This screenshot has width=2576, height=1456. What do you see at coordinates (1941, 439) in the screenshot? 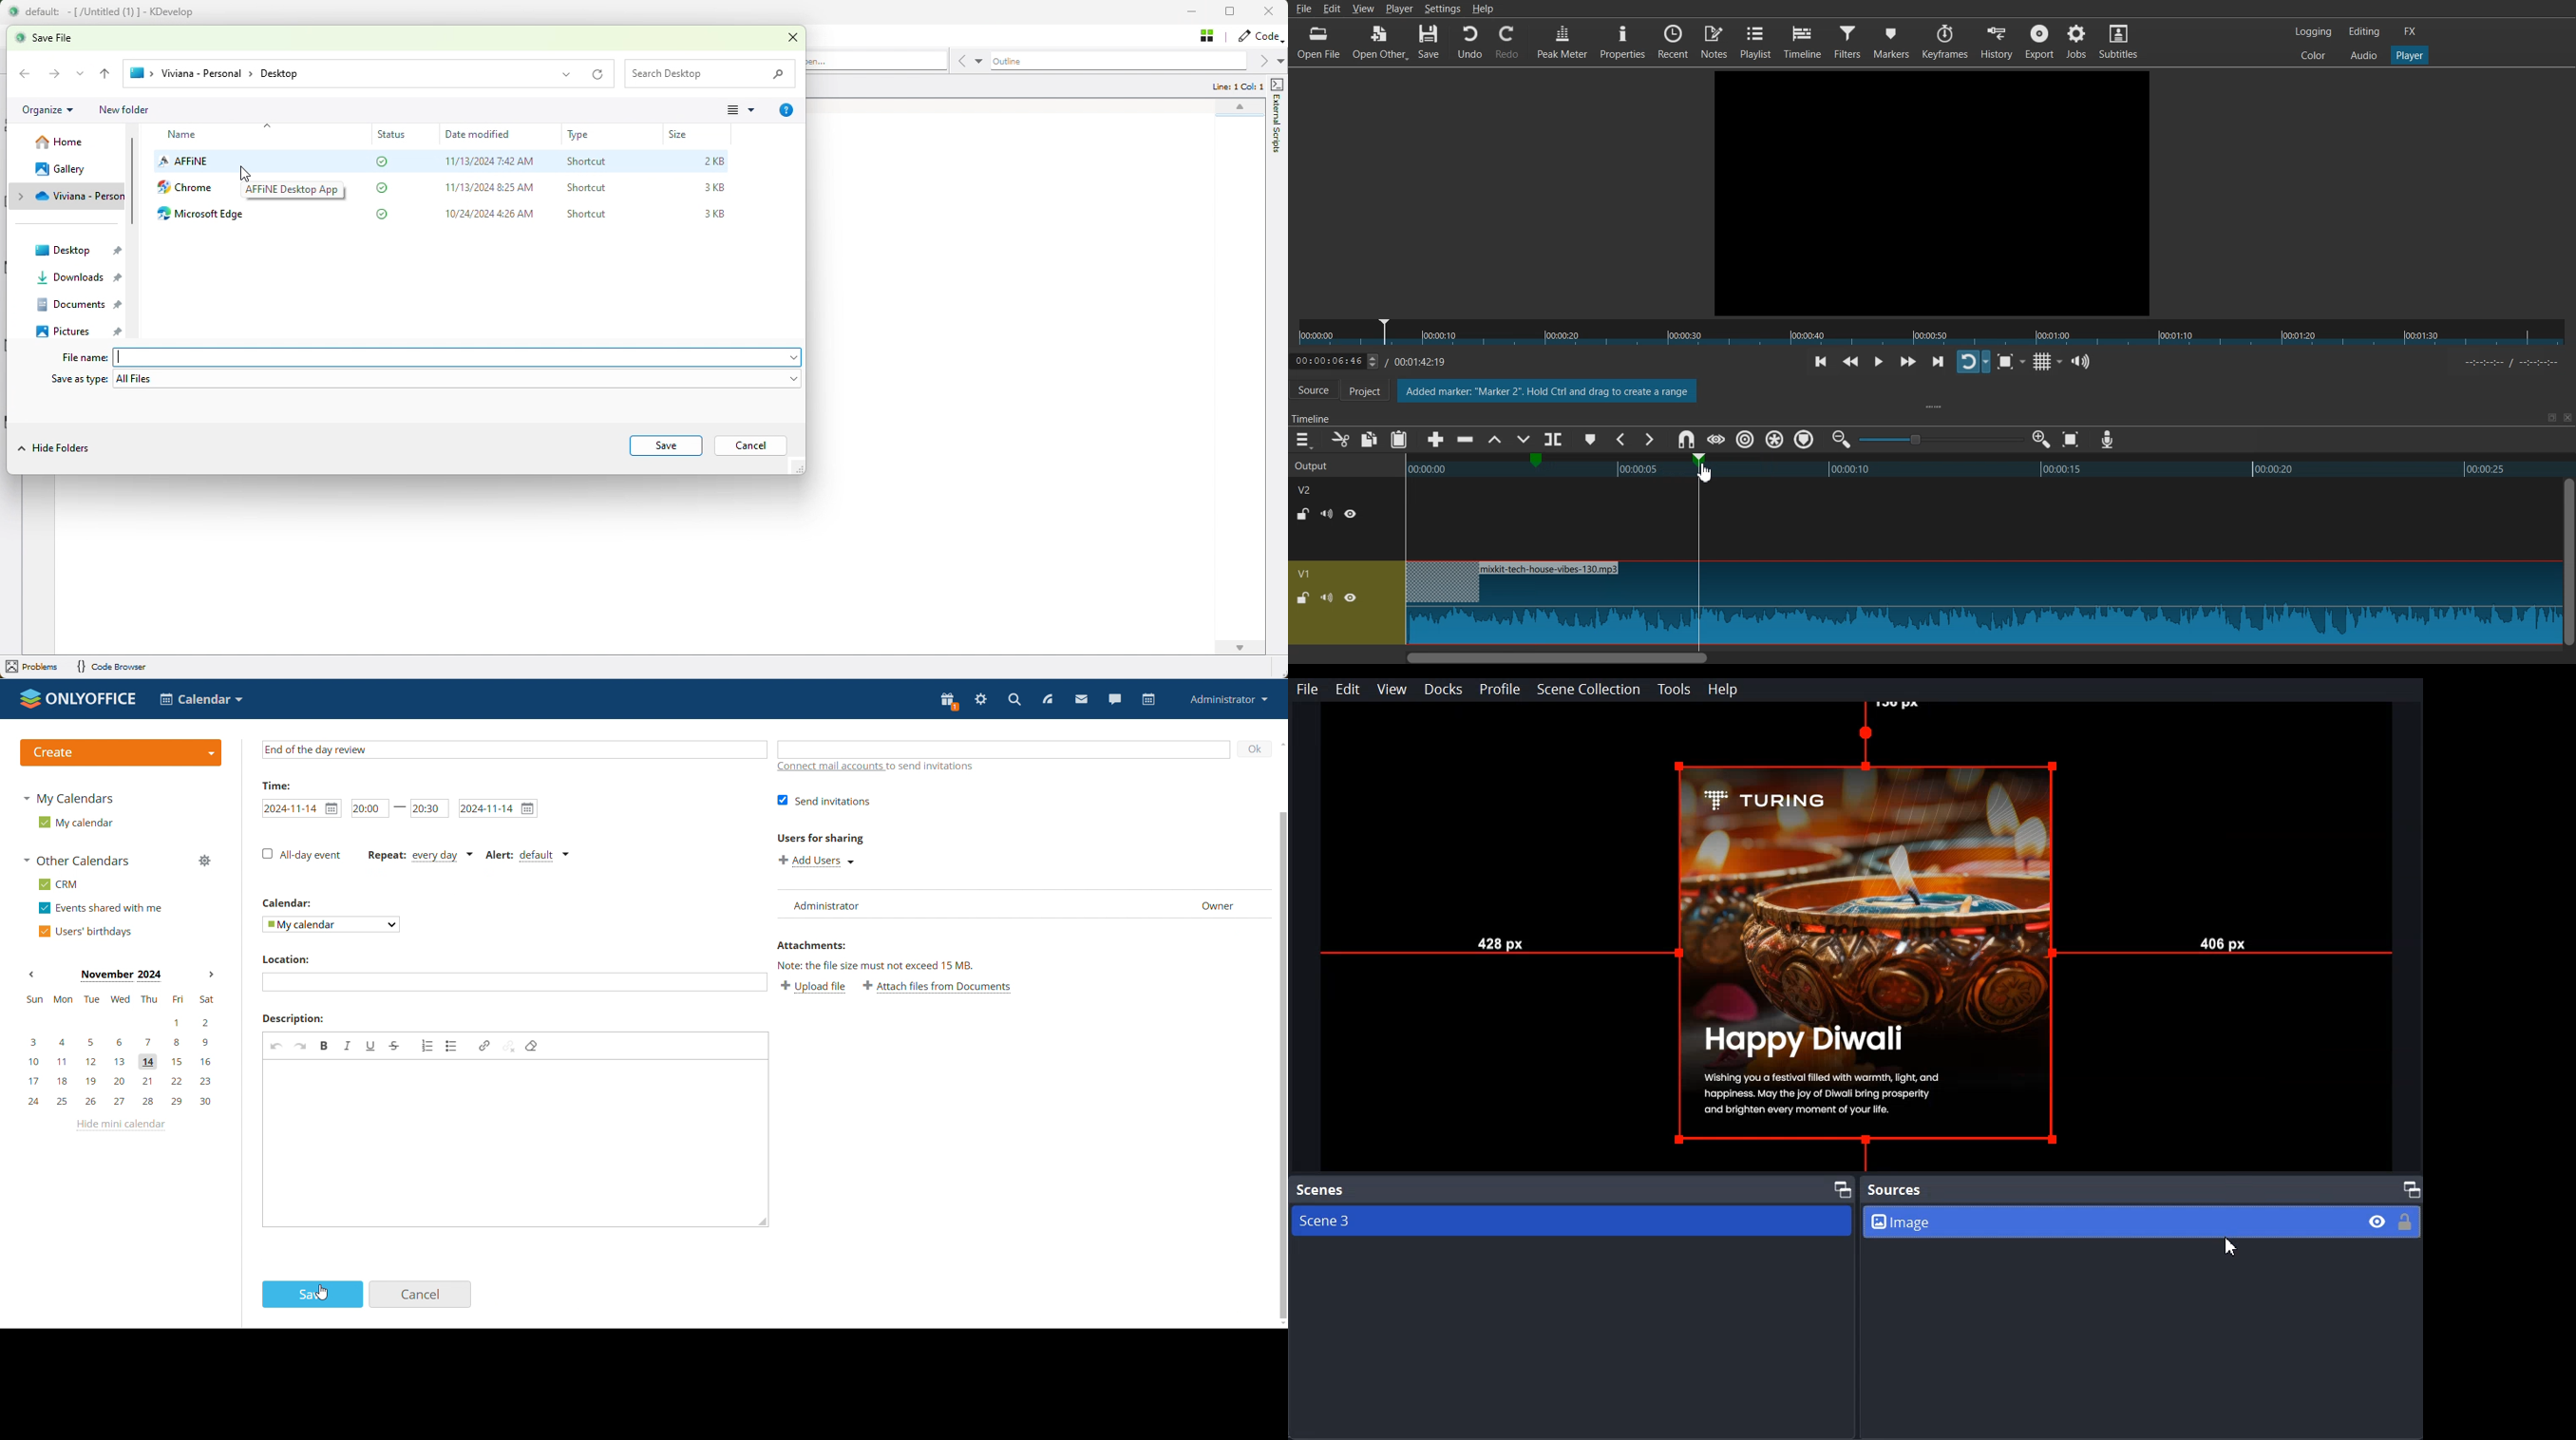
I see `Zoom adjuster toggle` at bounding box center [1941, 439].